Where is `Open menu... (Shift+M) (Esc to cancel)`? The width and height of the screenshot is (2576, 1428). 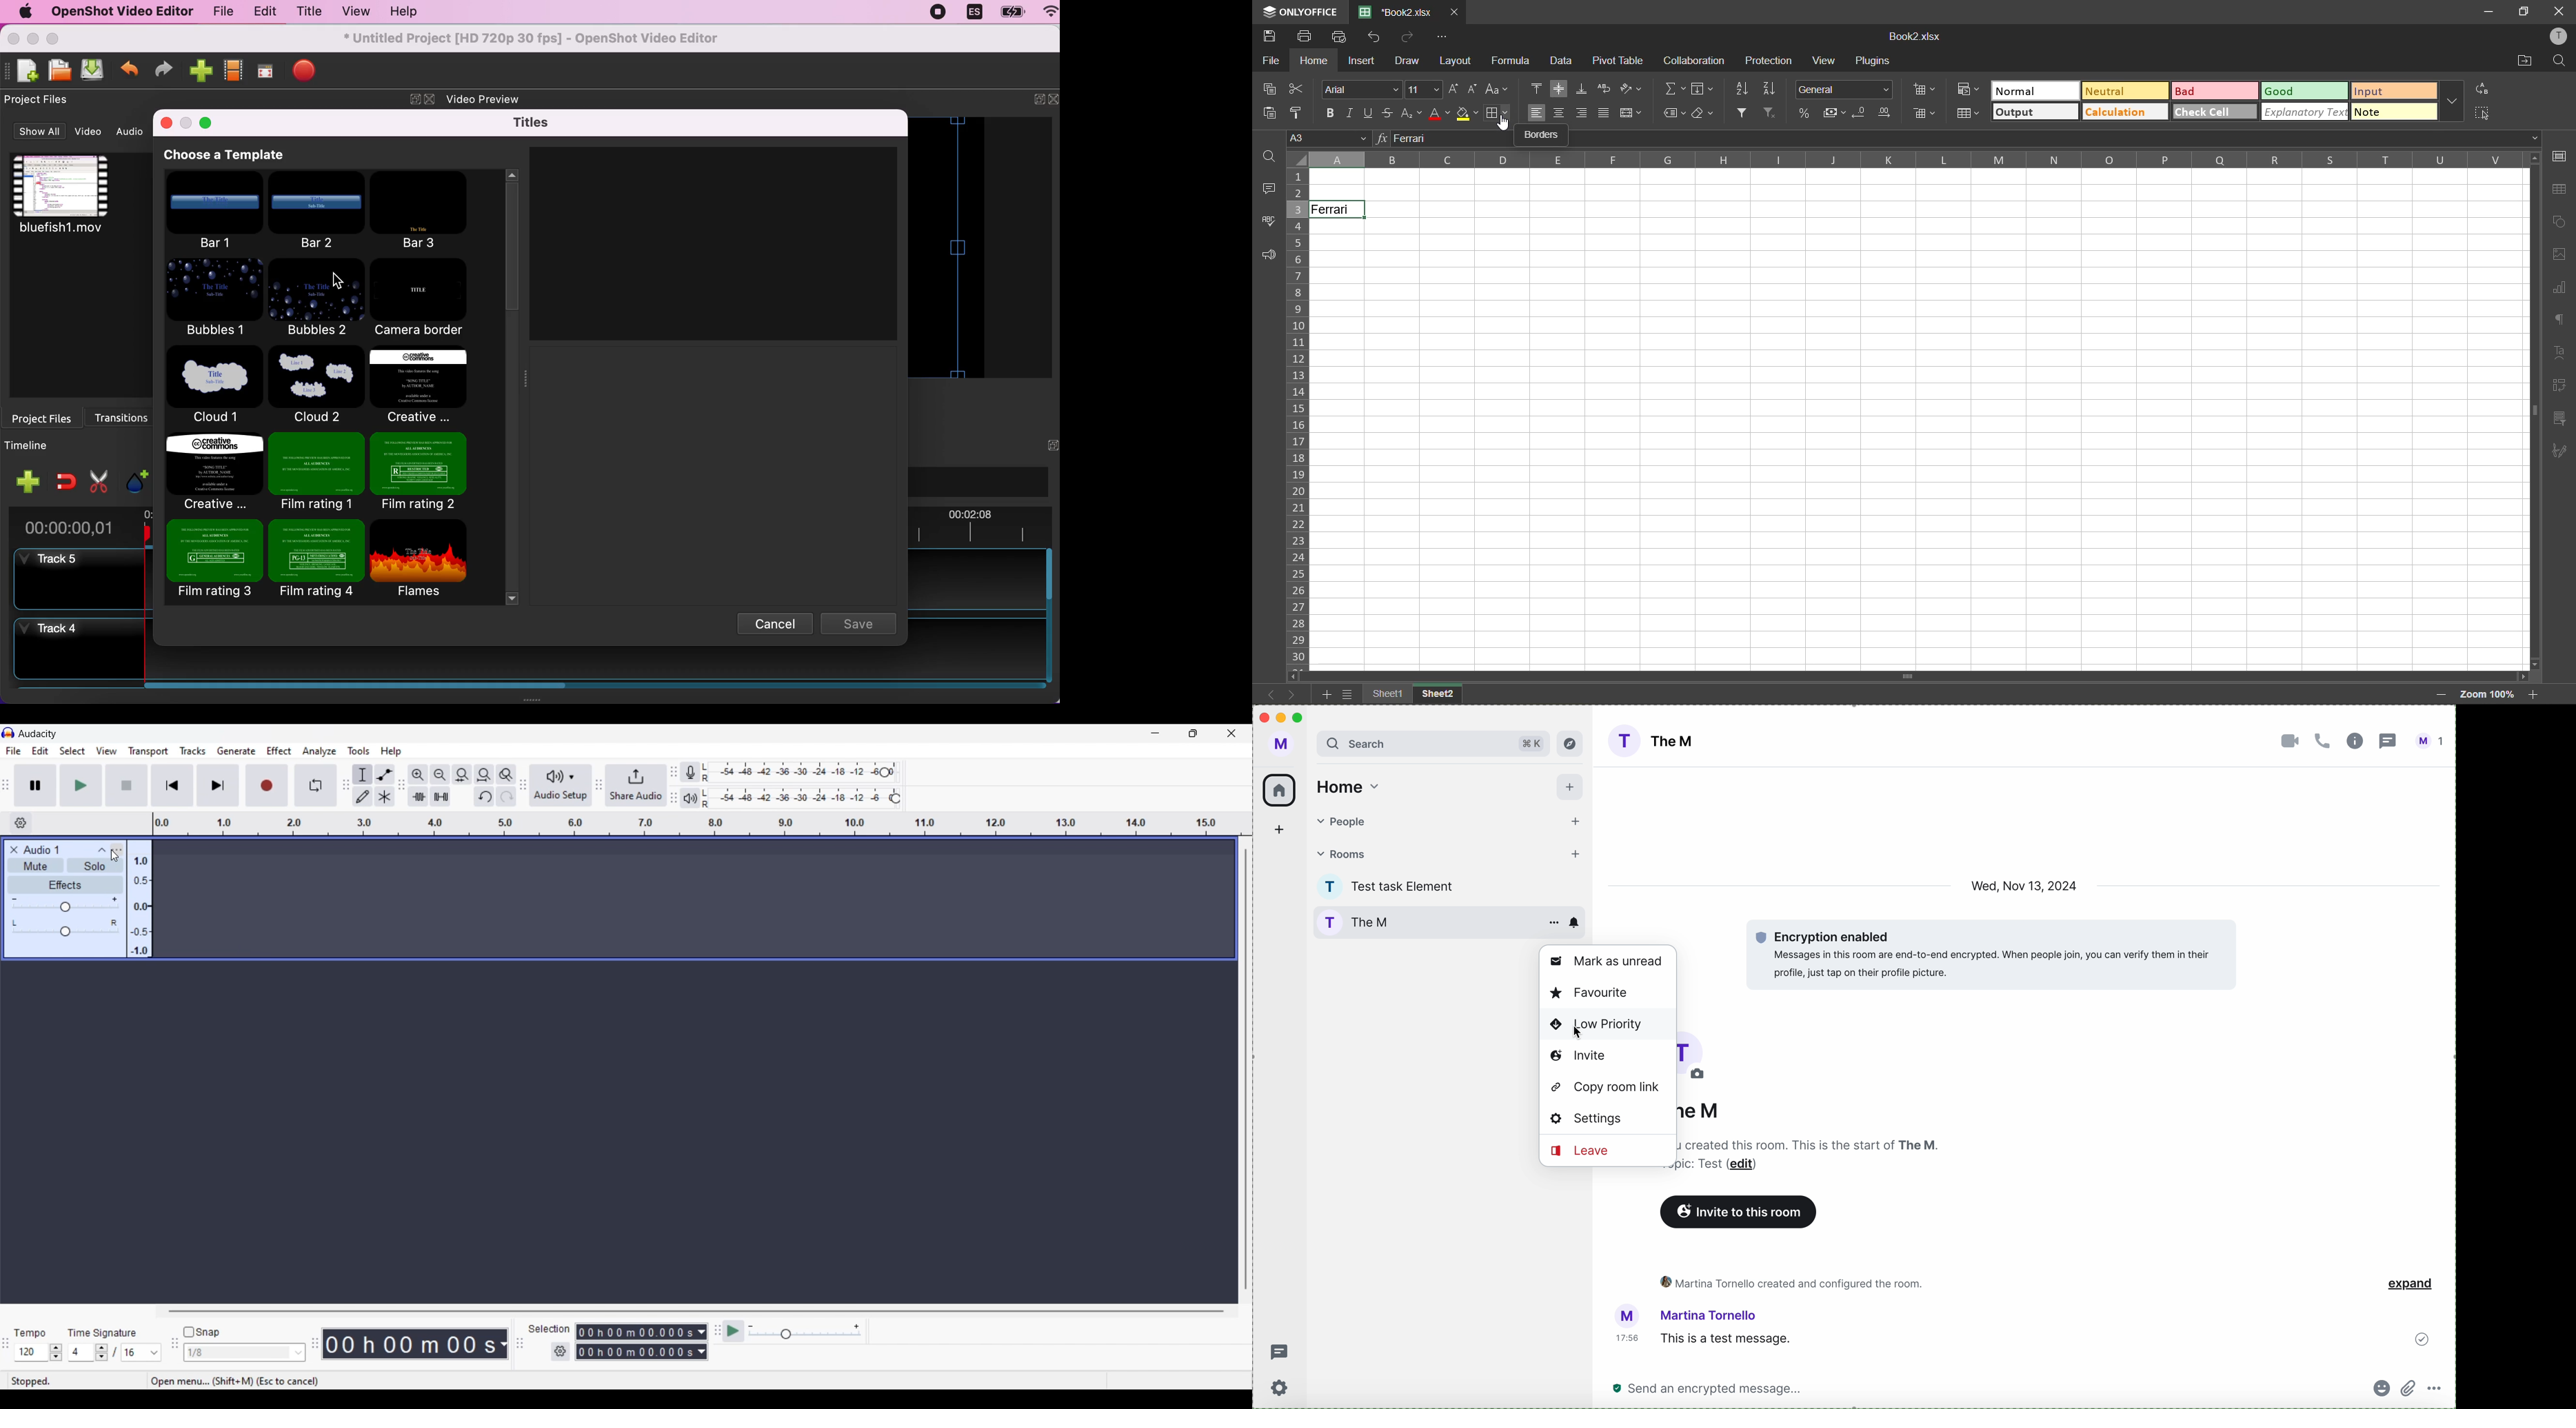
Open menu... (Shift+M) (Esc to cancel) is located at coordinates (242, 1382).